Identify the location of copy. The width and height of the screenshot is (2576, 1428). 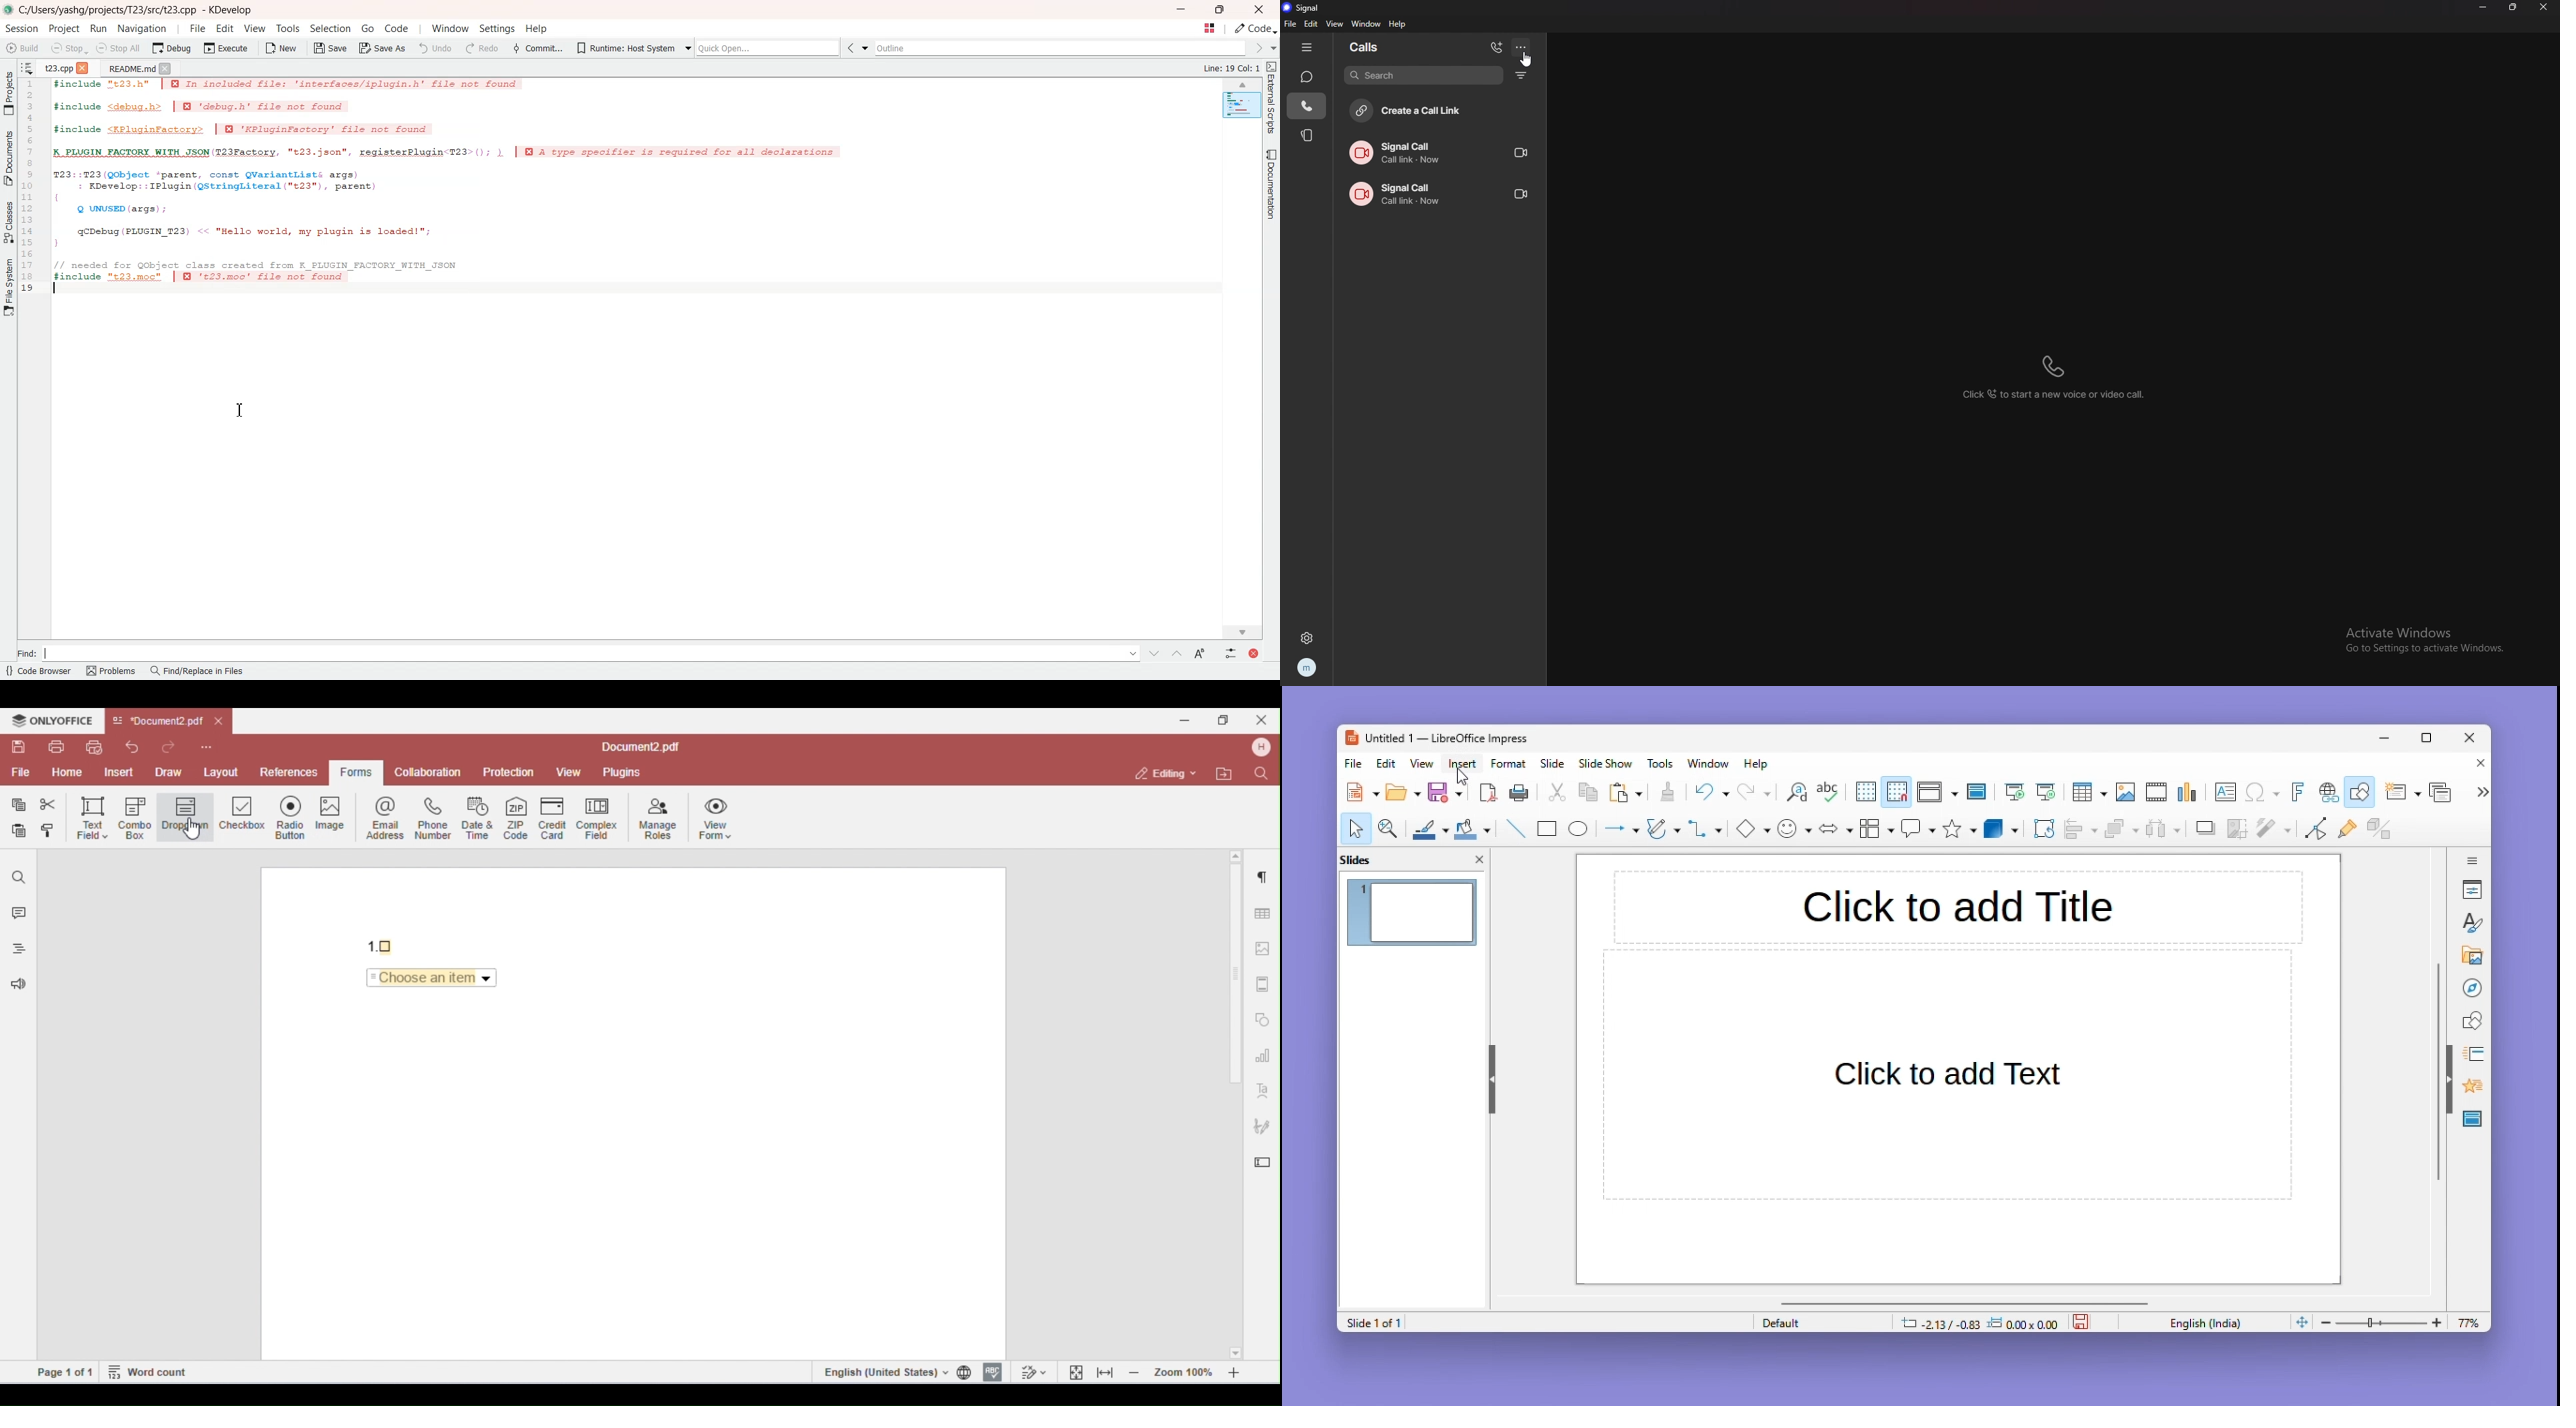
(1588, 793).